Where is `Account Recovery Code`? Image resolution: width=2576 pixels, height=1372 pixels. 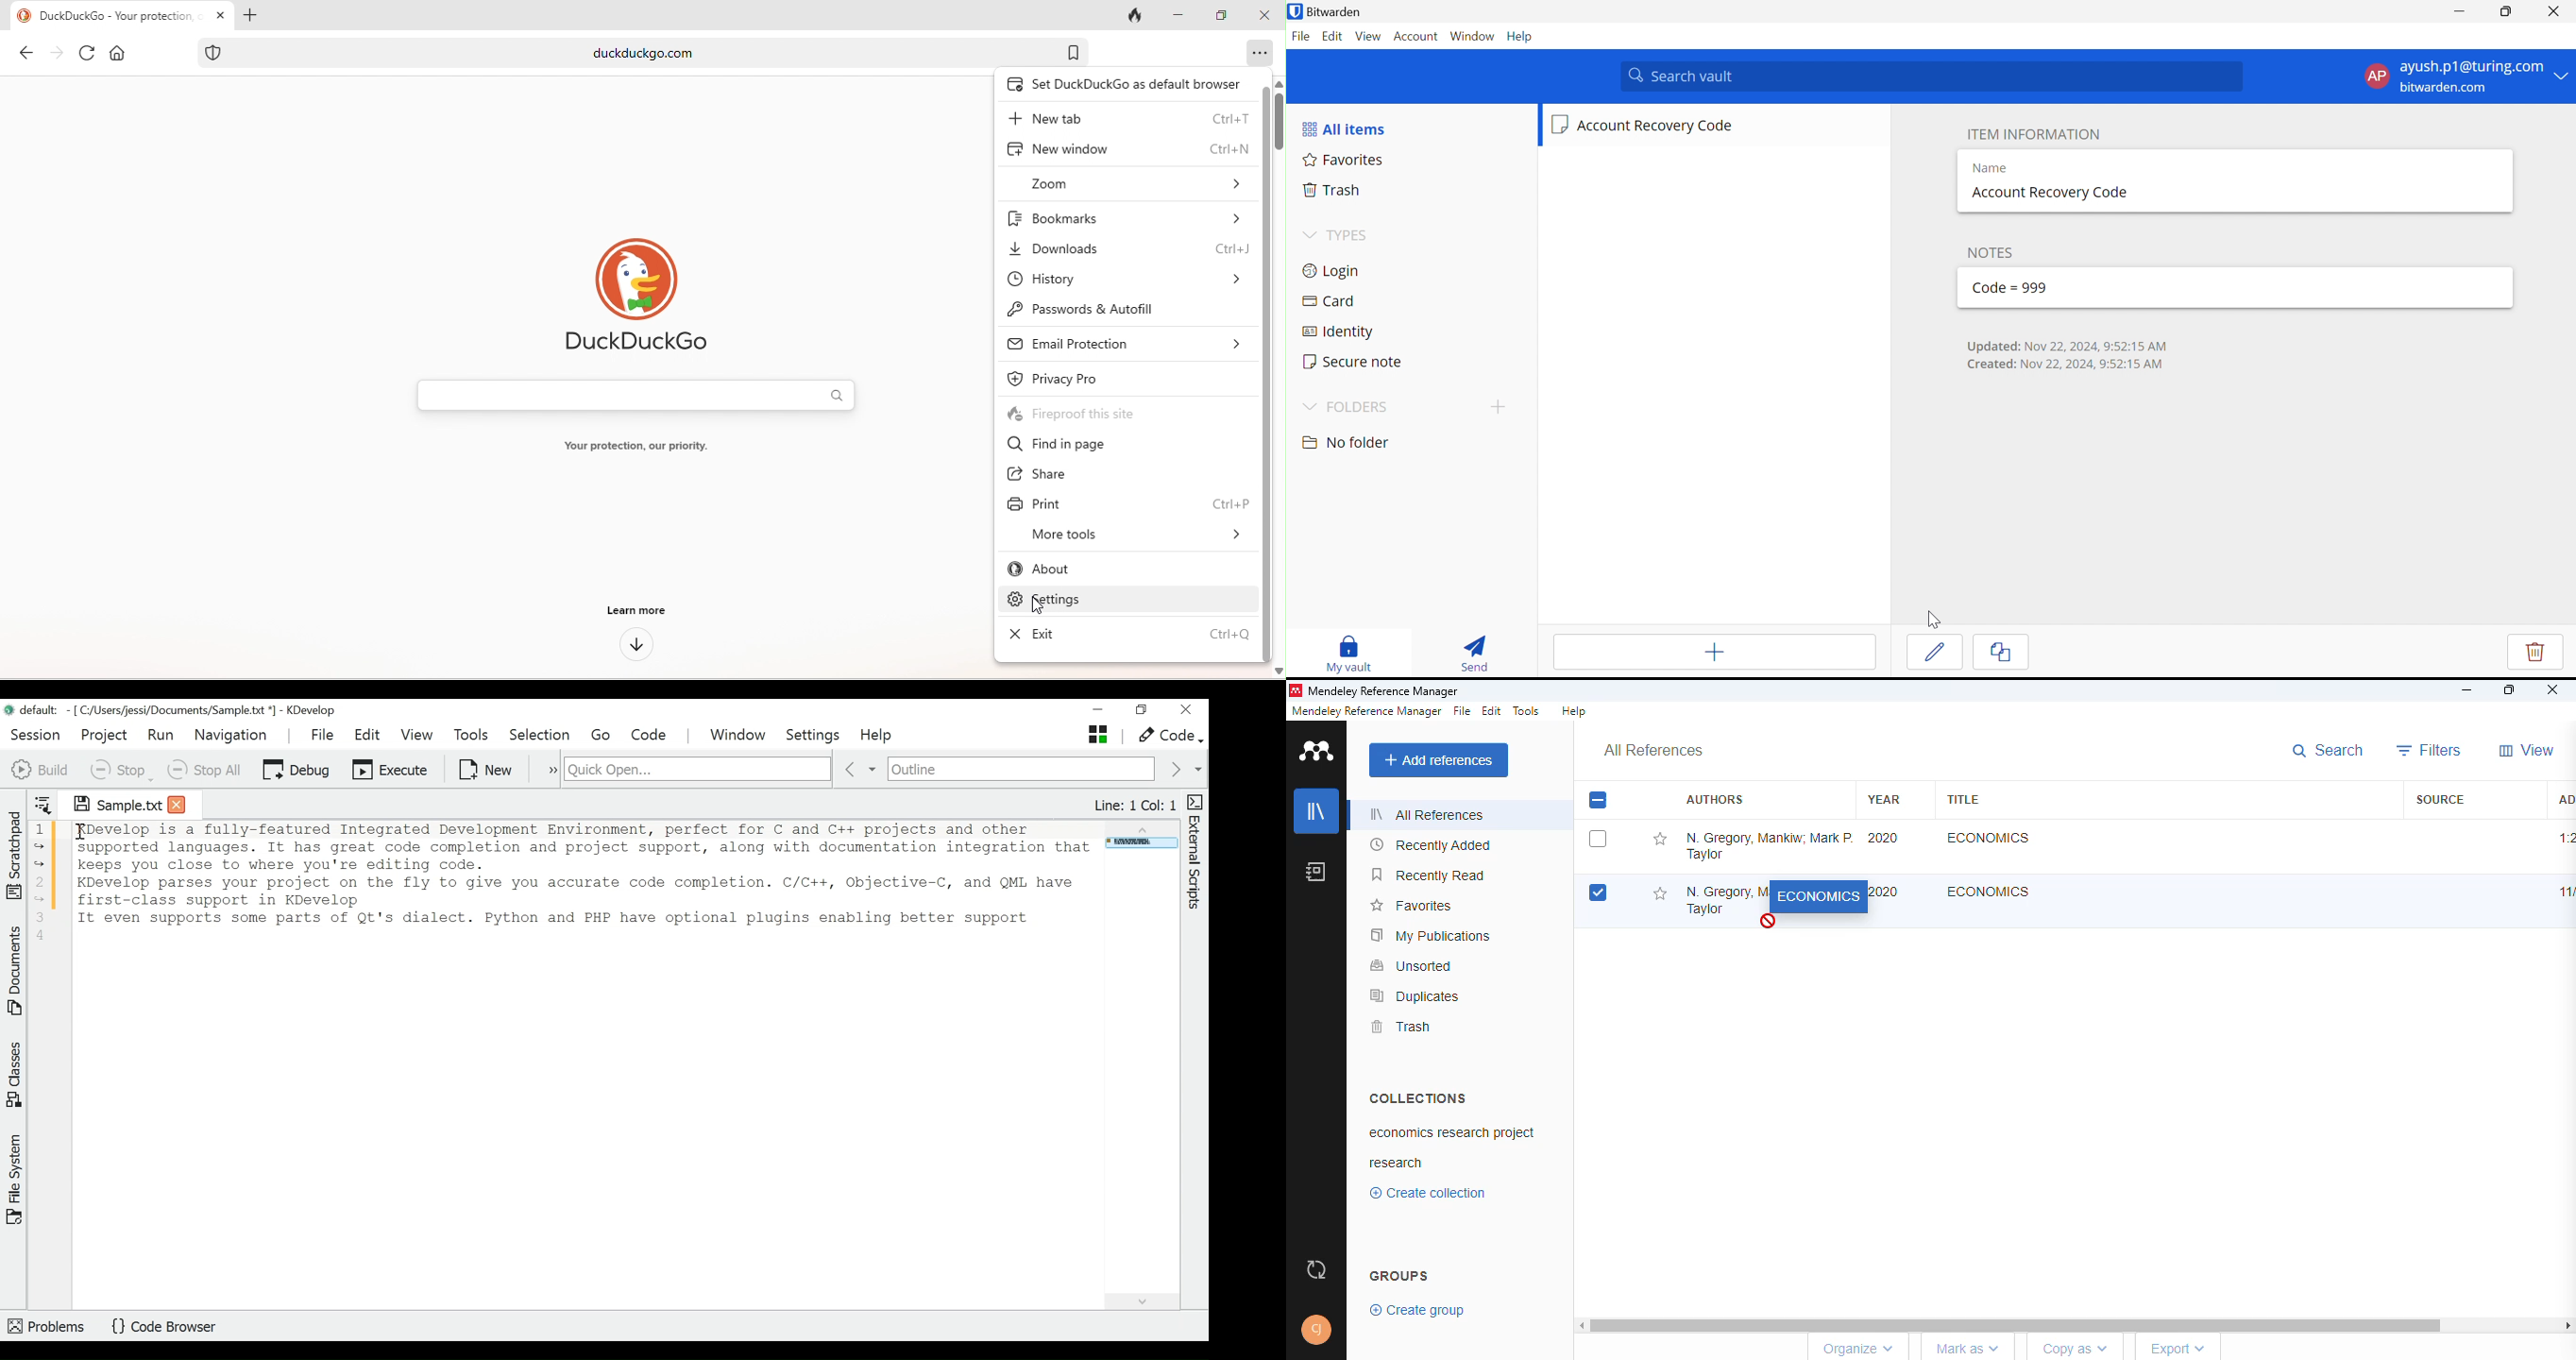
Account Recovery Code is located at coordinates (2054, 193).